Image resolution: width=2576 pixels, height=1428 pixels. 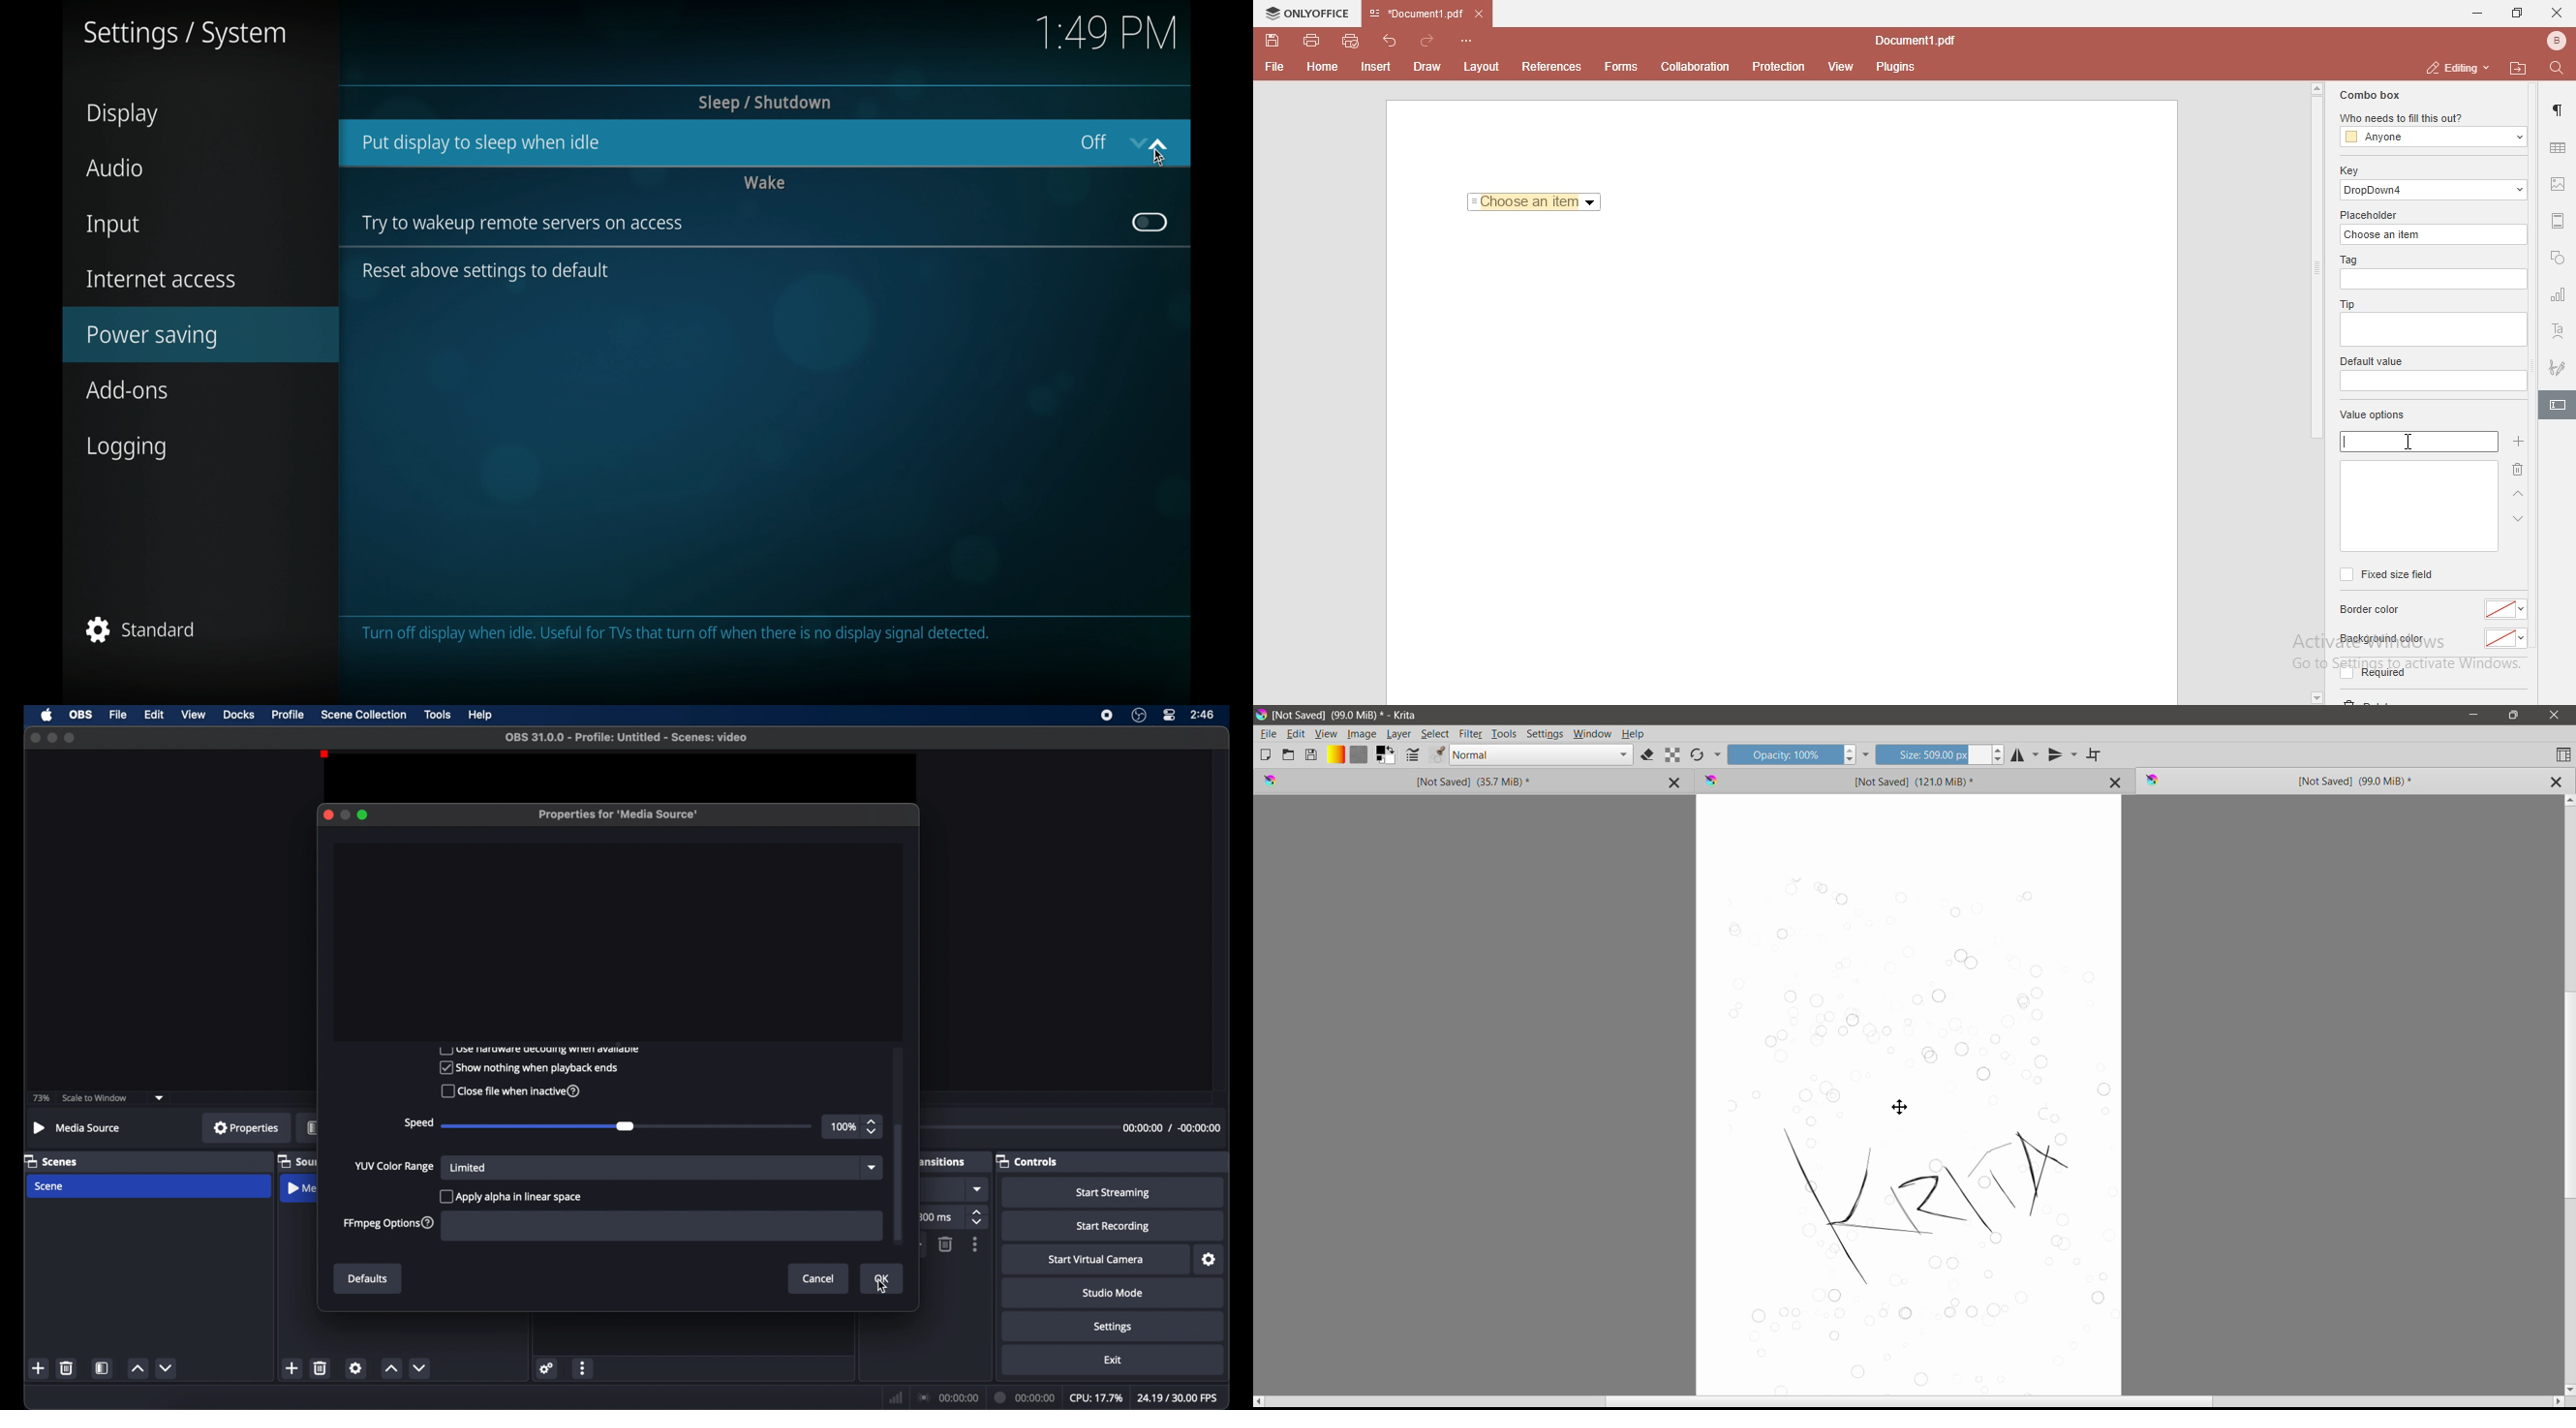 What do you see at coordinates (942, 1162) in the screenshot?
I see `transitions` at bounding box center [942, 1162].